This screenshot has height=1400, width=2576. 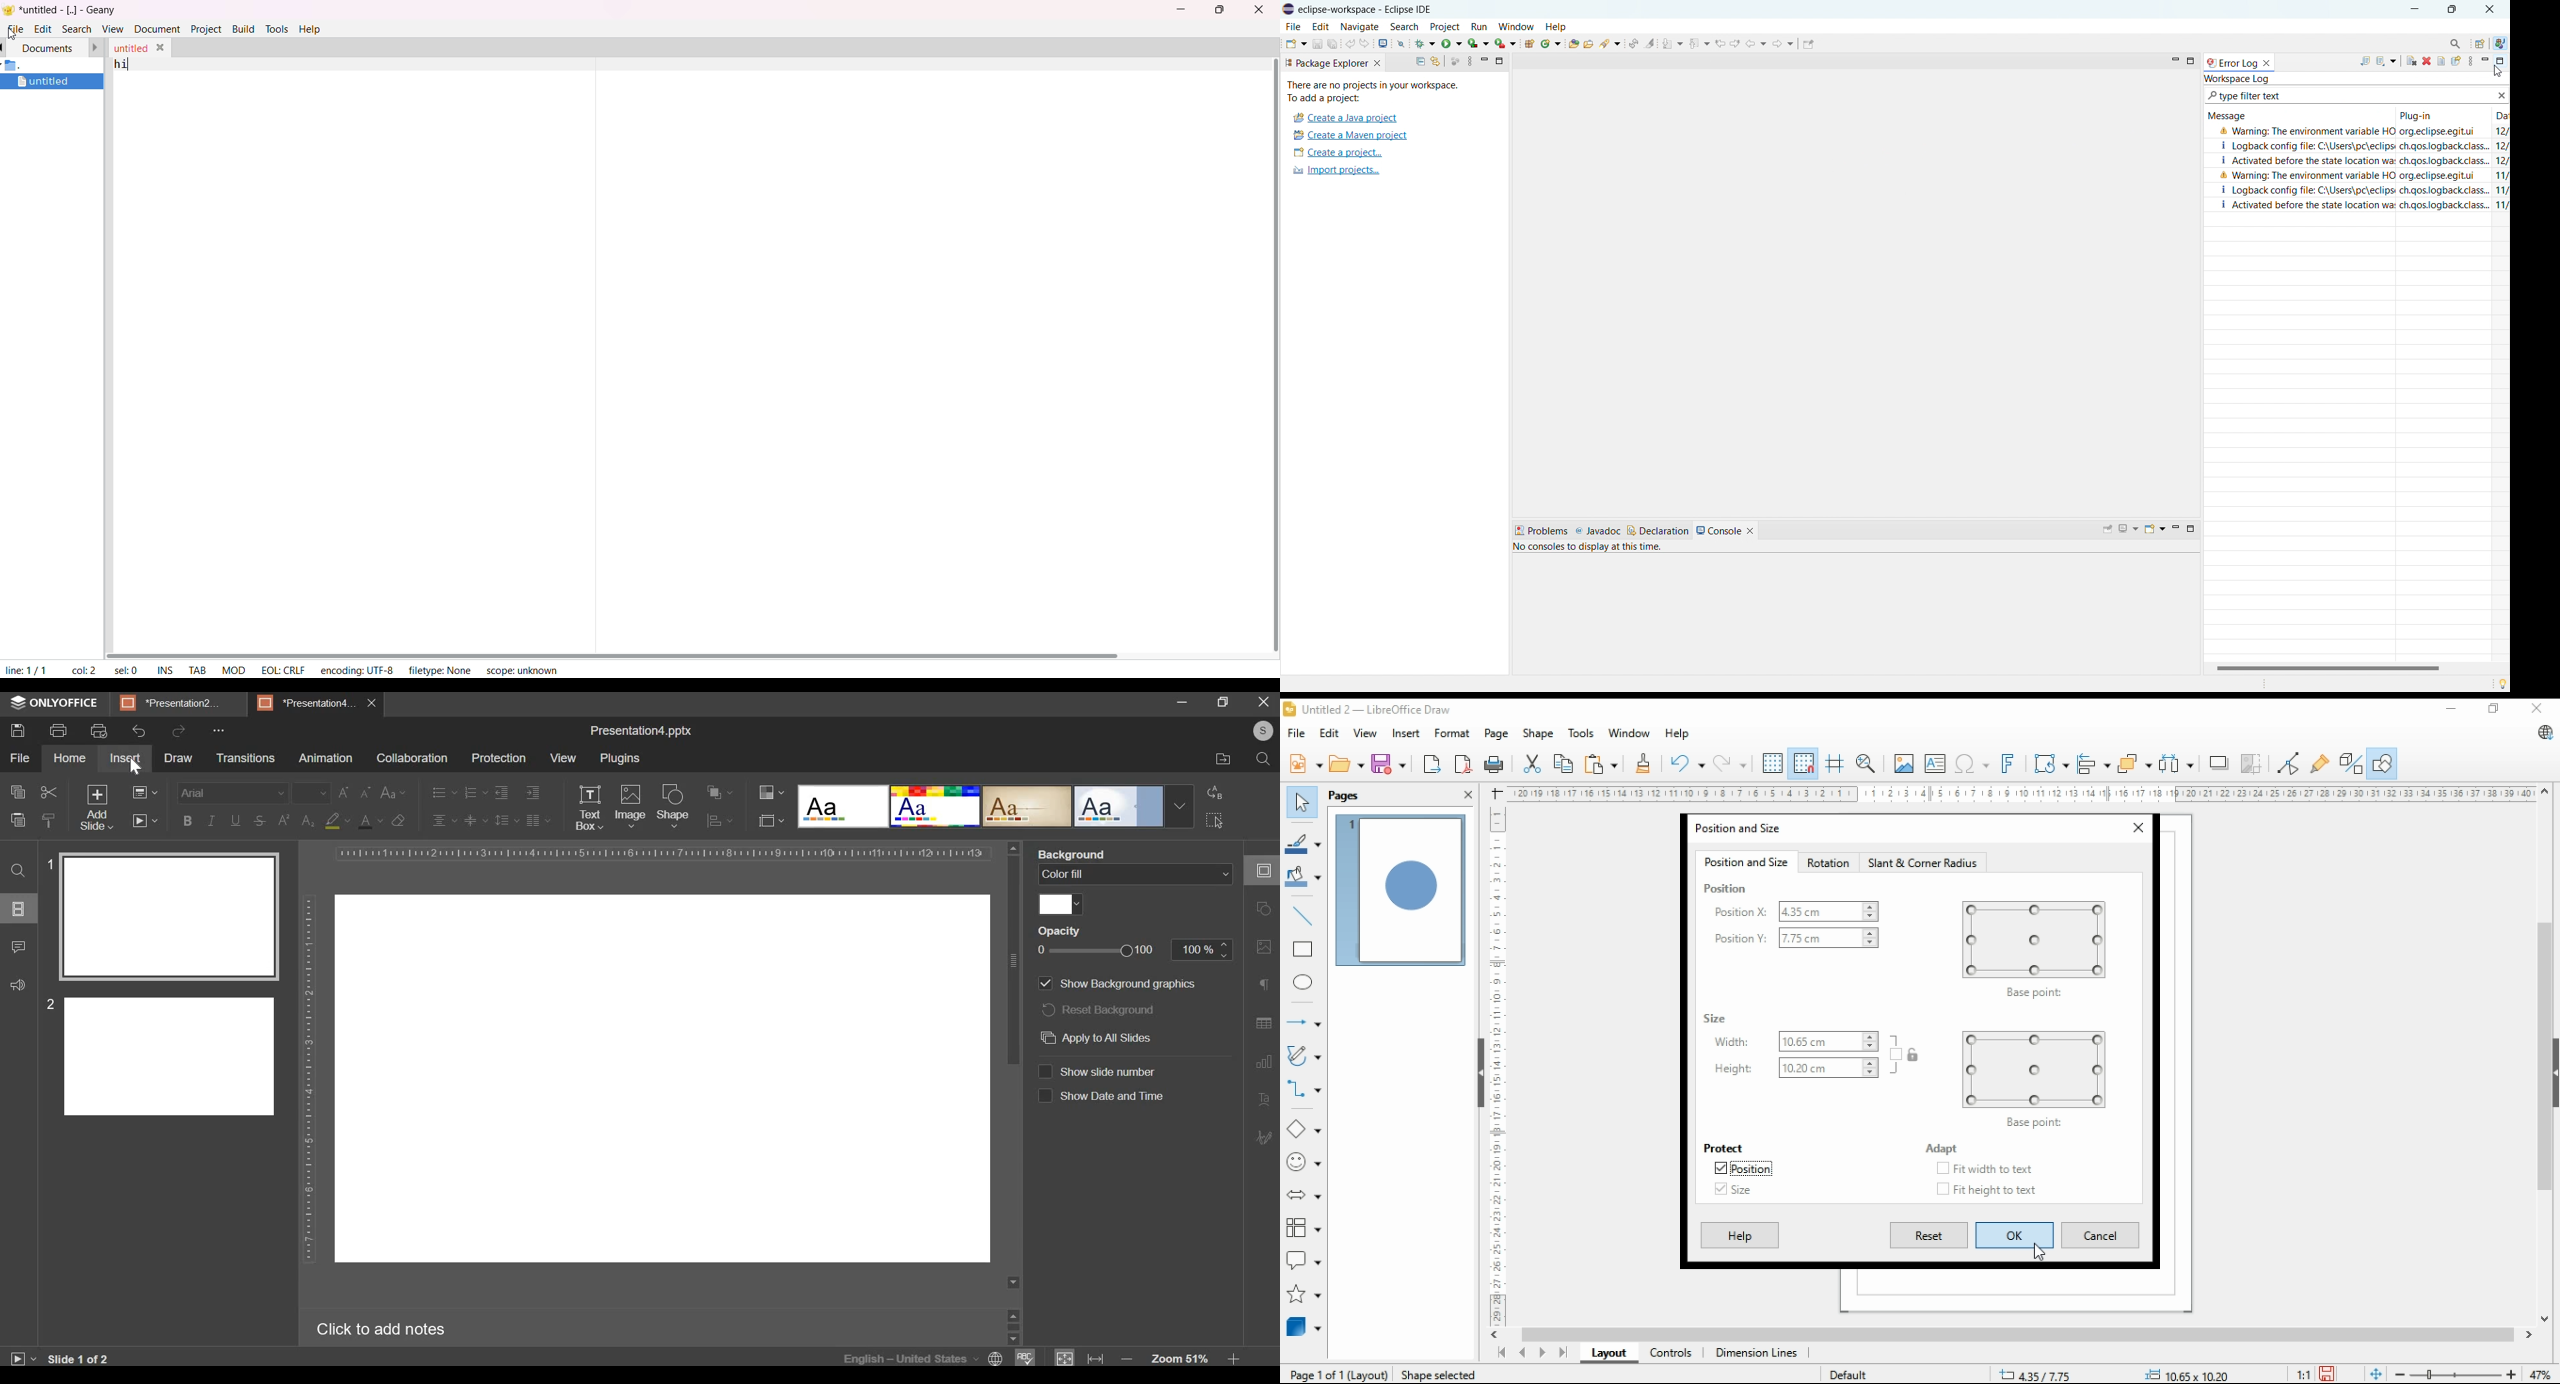 I want to click on position X:4.35cm, so click(x=1798, y=911).